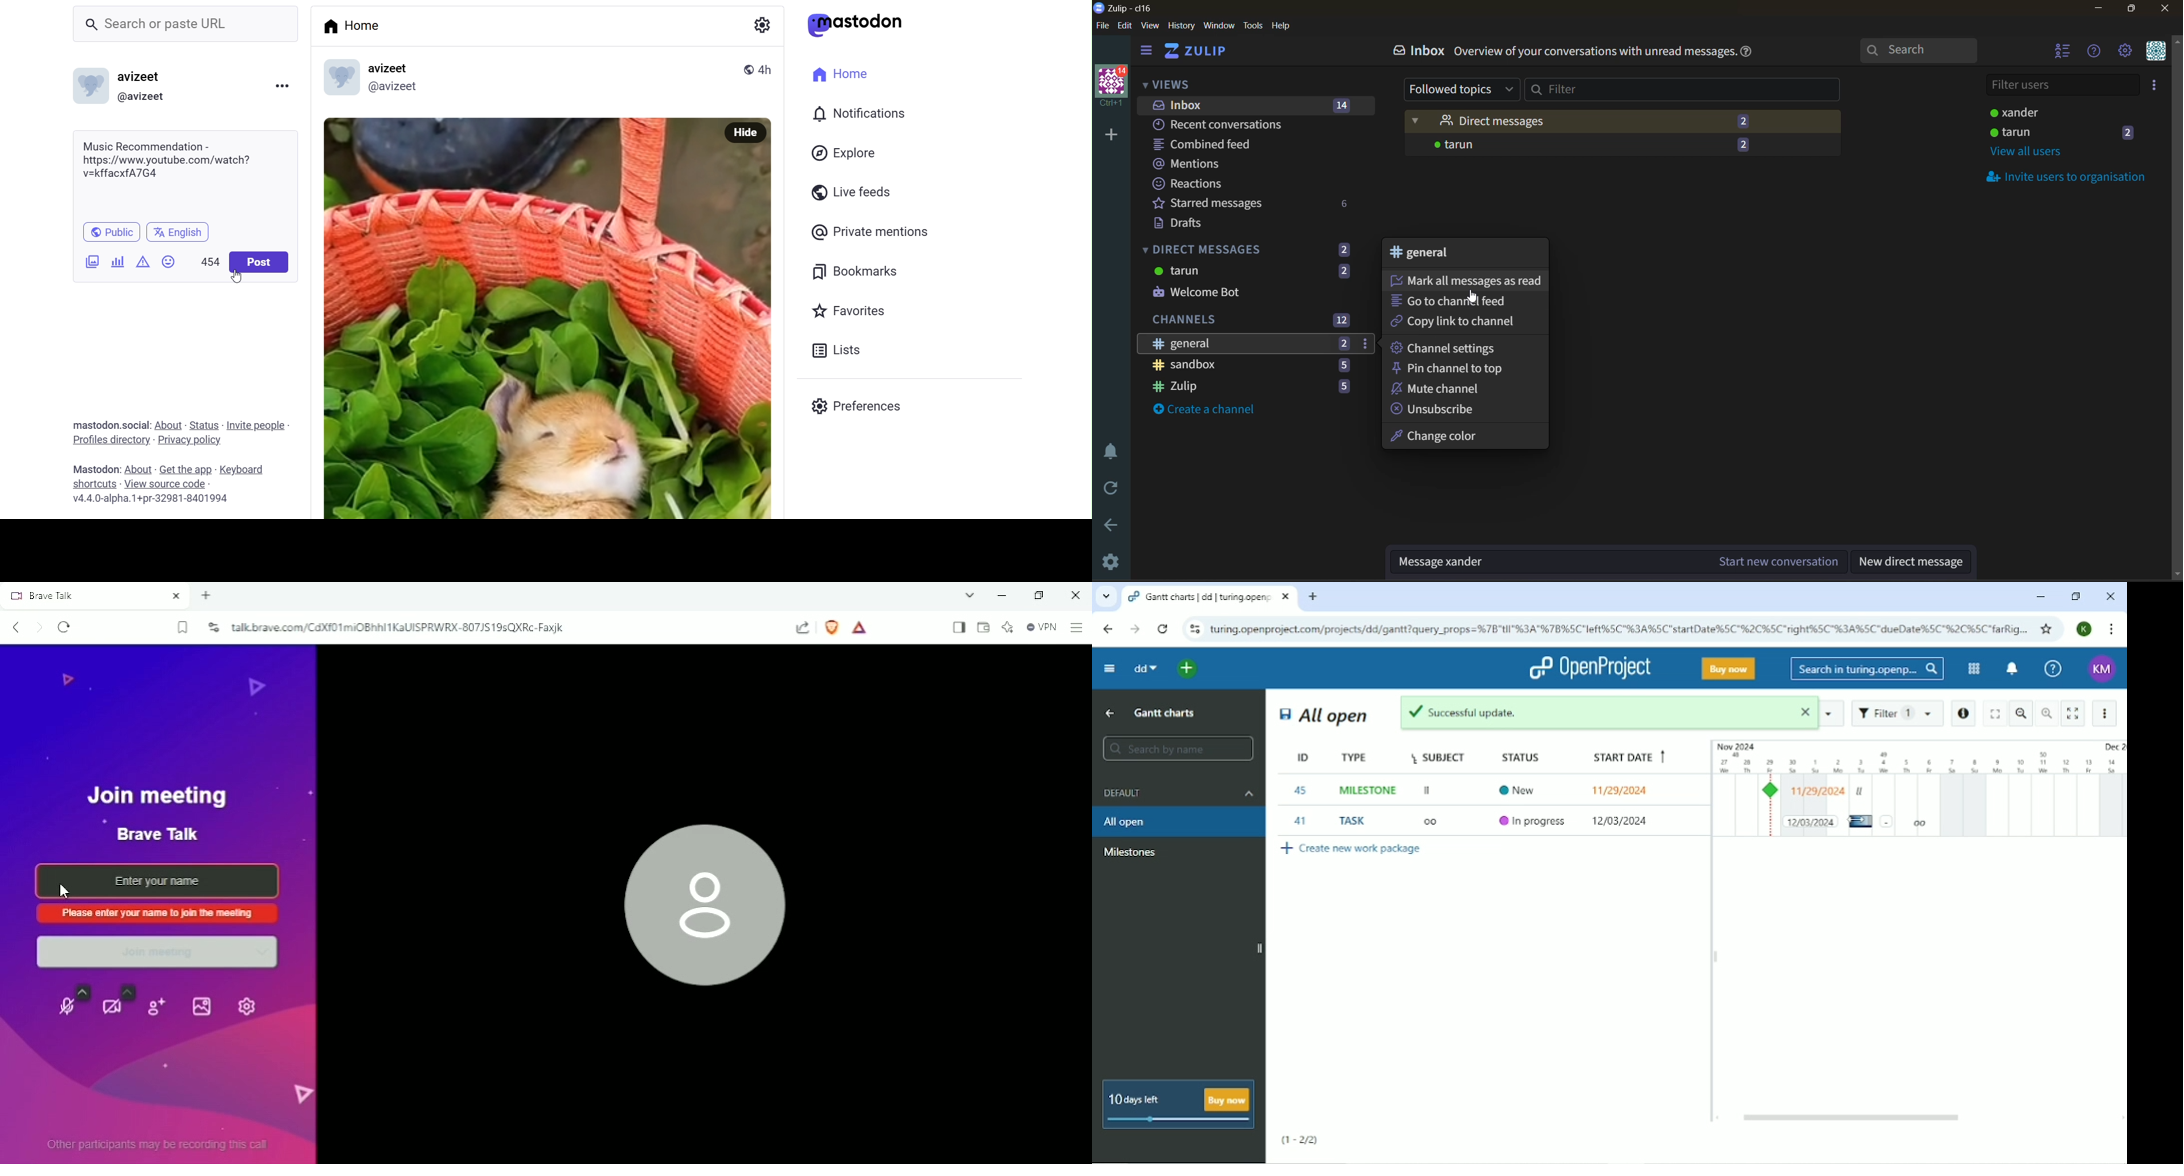 This screenshot has width=2184, height=1176. I want to click on filter, so click(1686, 91).